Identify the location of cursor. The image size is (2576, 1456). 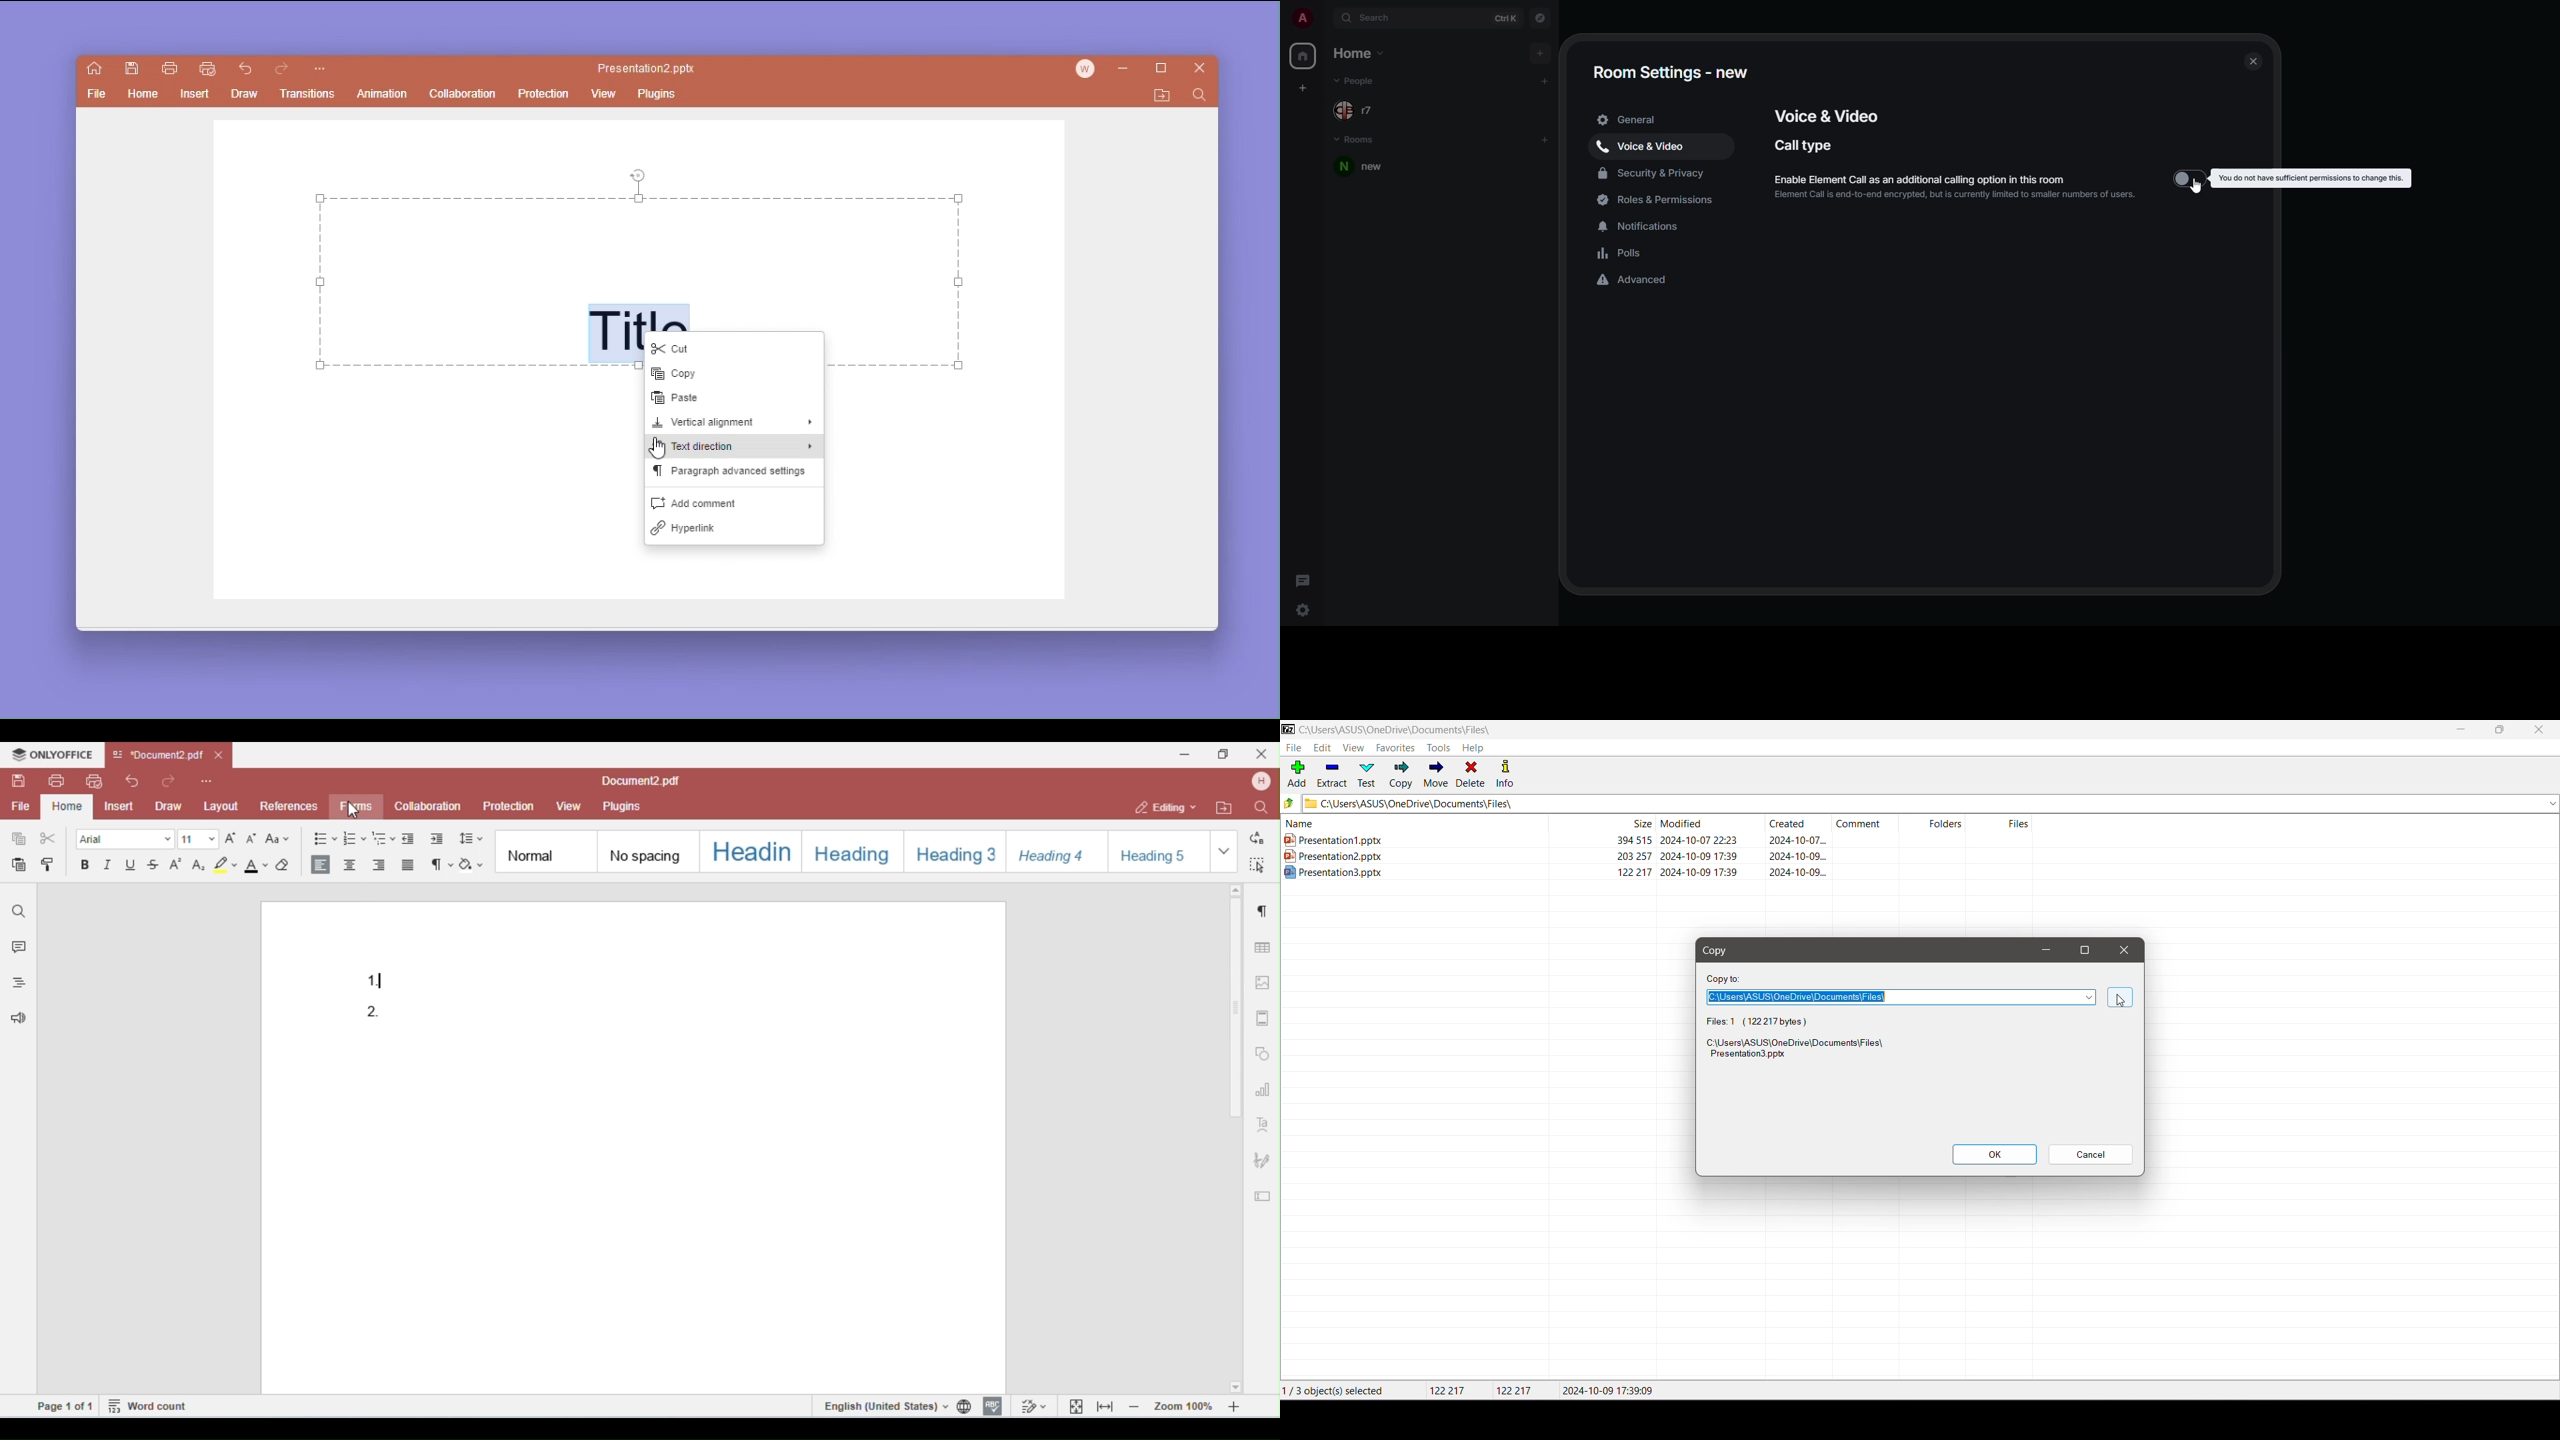
(659, 448).